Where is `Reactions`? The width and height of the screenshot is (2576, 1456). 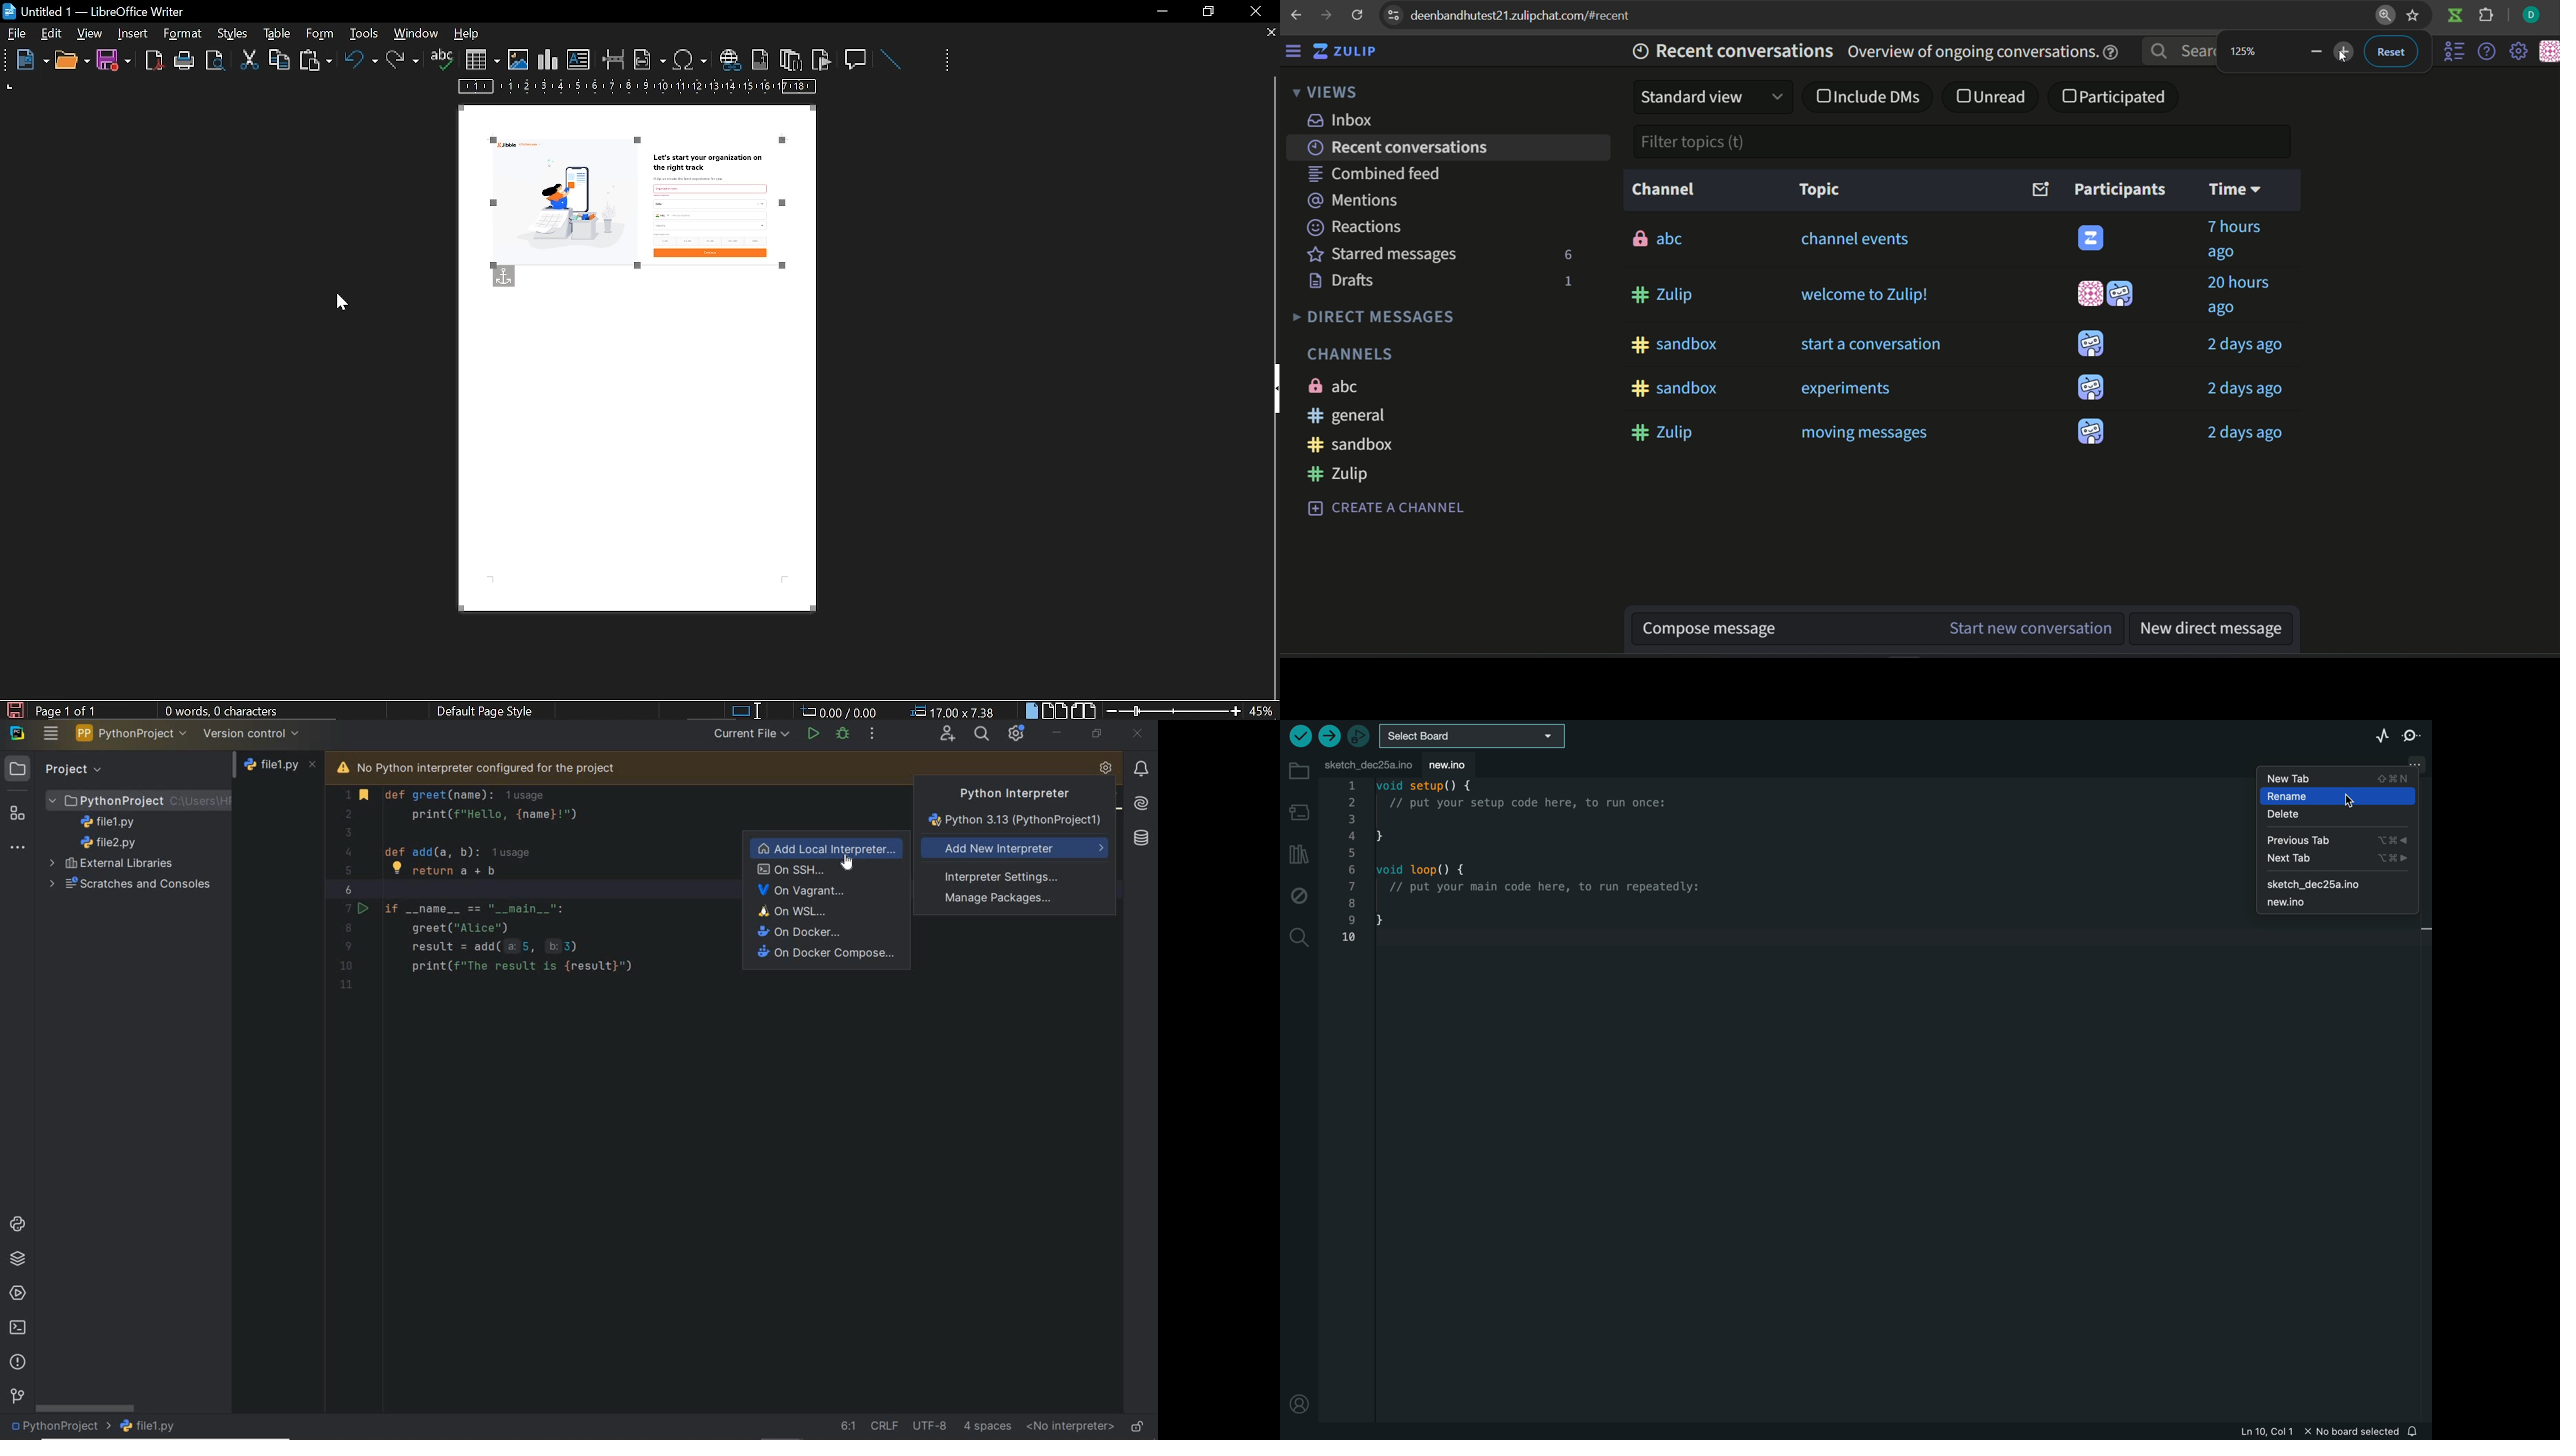
Reactions is located at coordinates (1357, 226).